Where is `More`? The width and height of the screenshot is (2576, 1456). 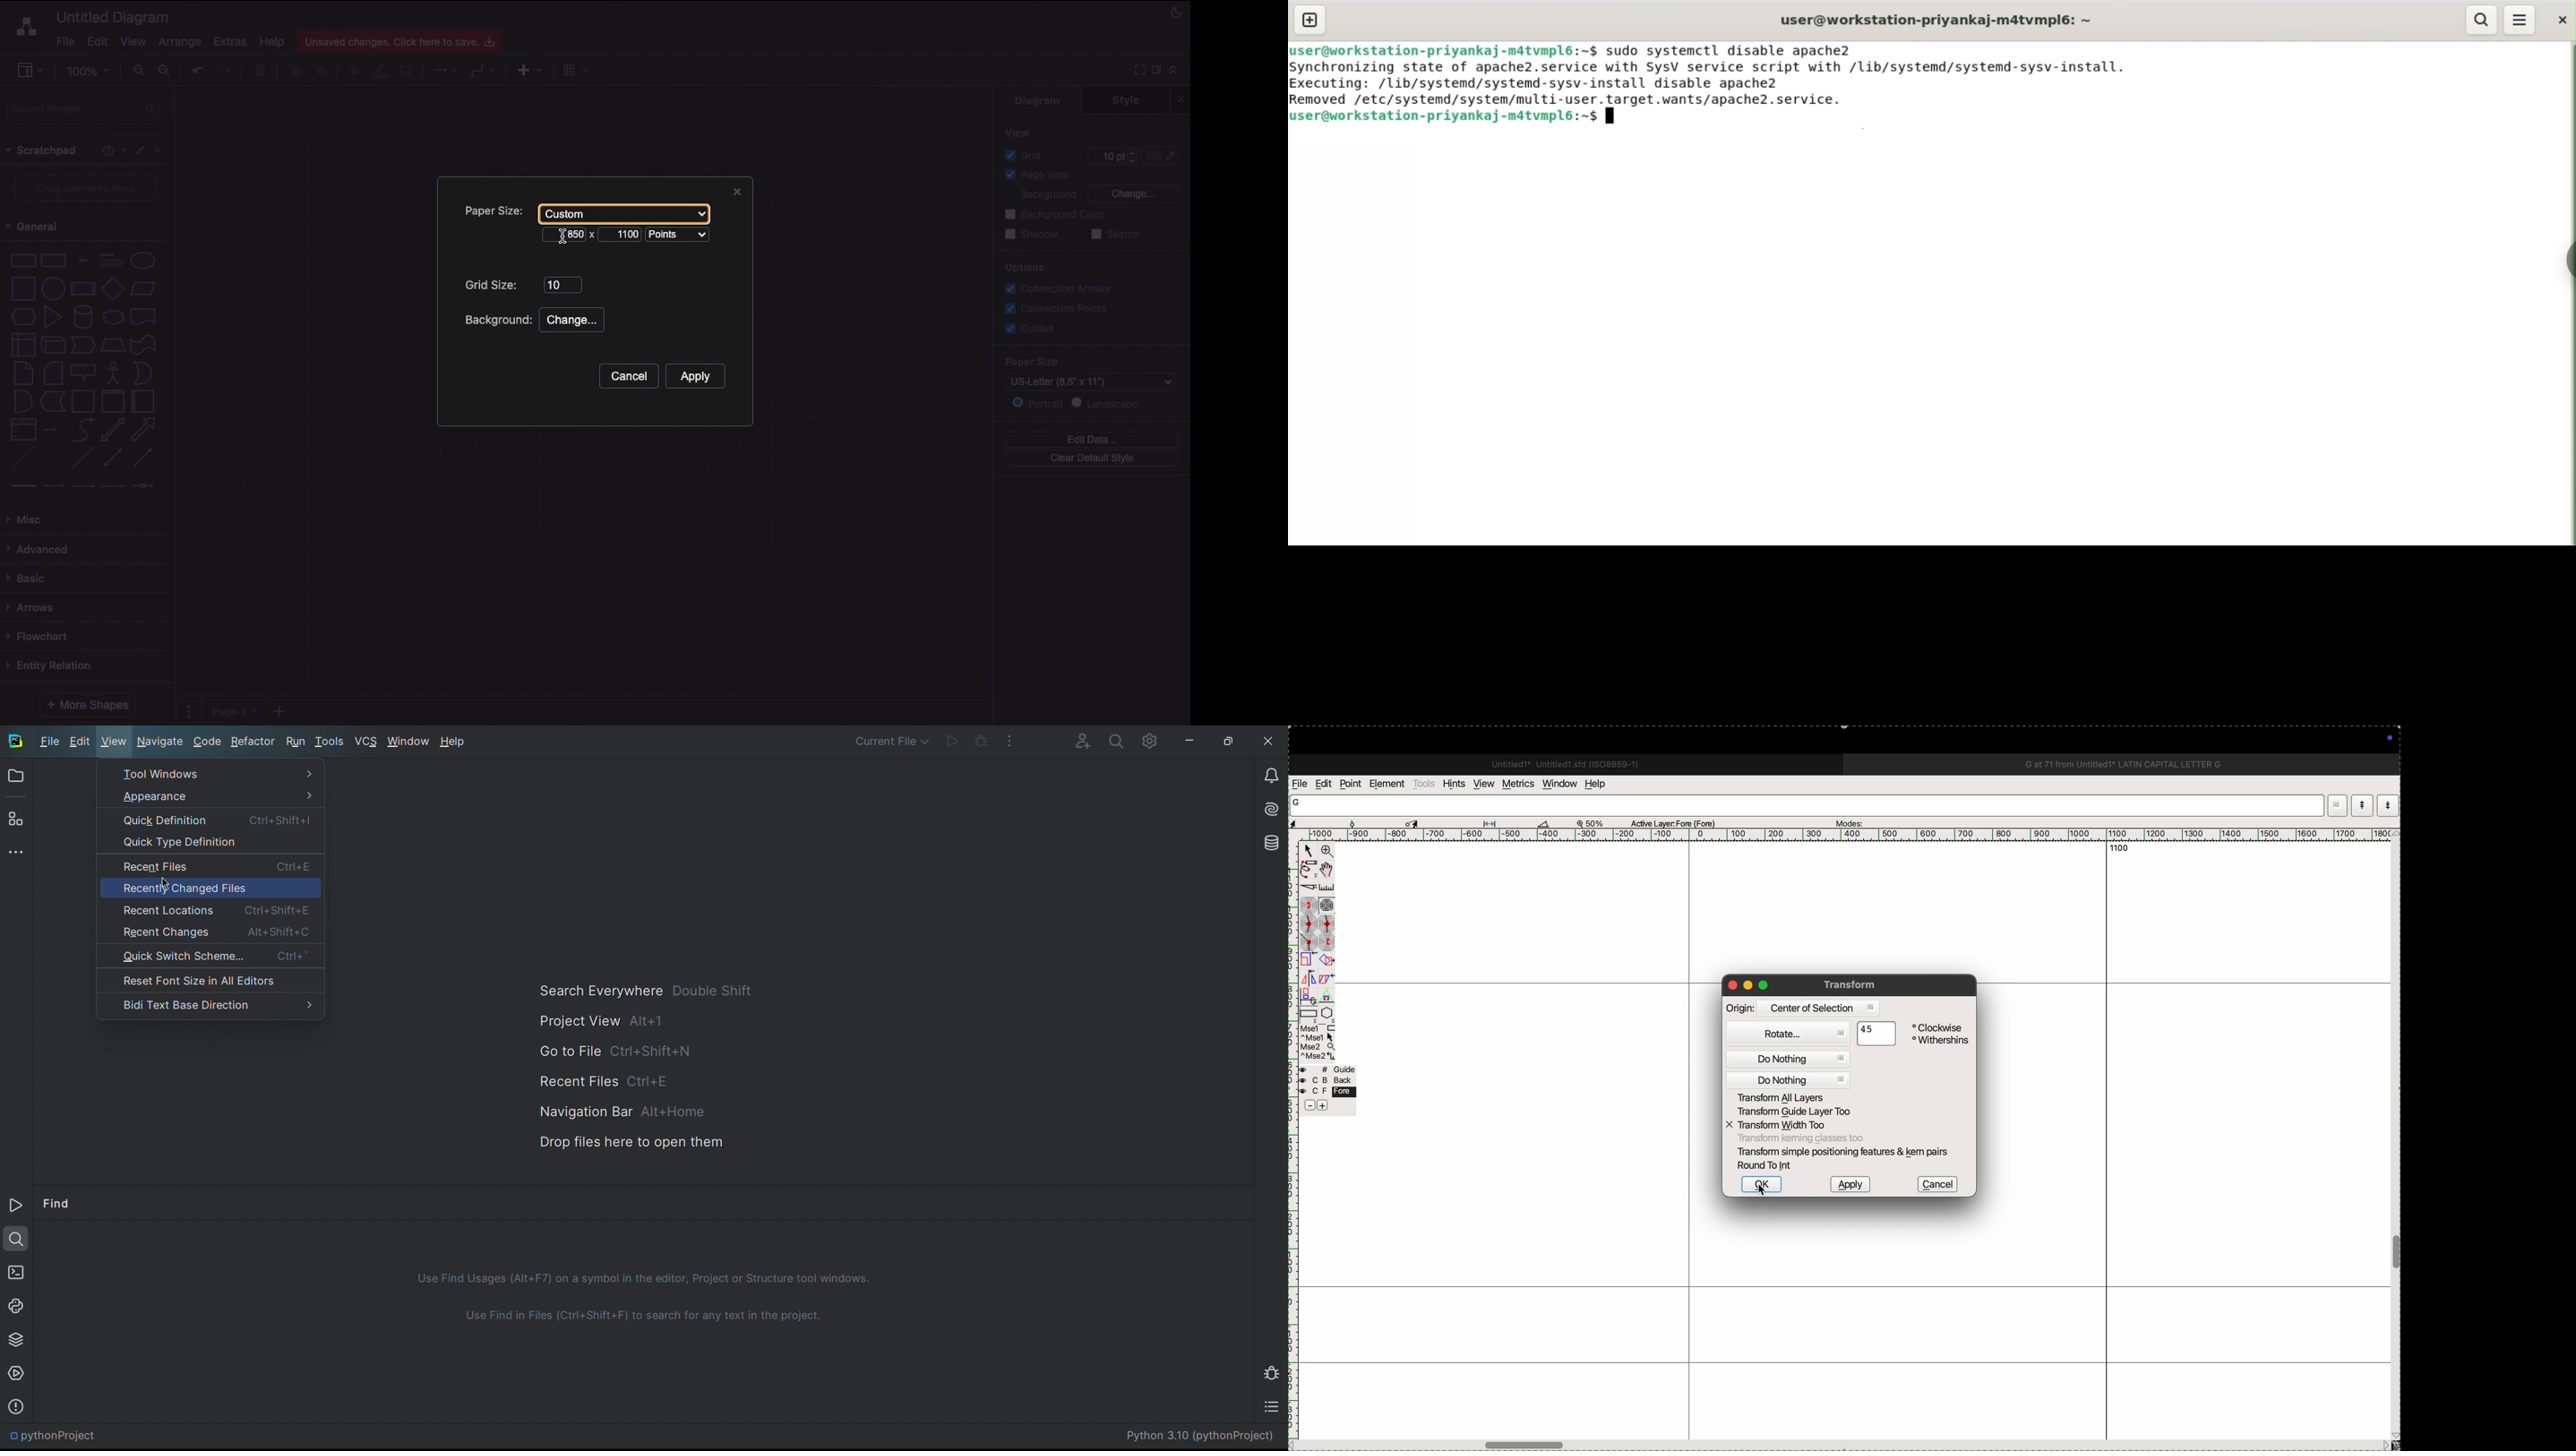
More is located at coordinates (1211, 1202).